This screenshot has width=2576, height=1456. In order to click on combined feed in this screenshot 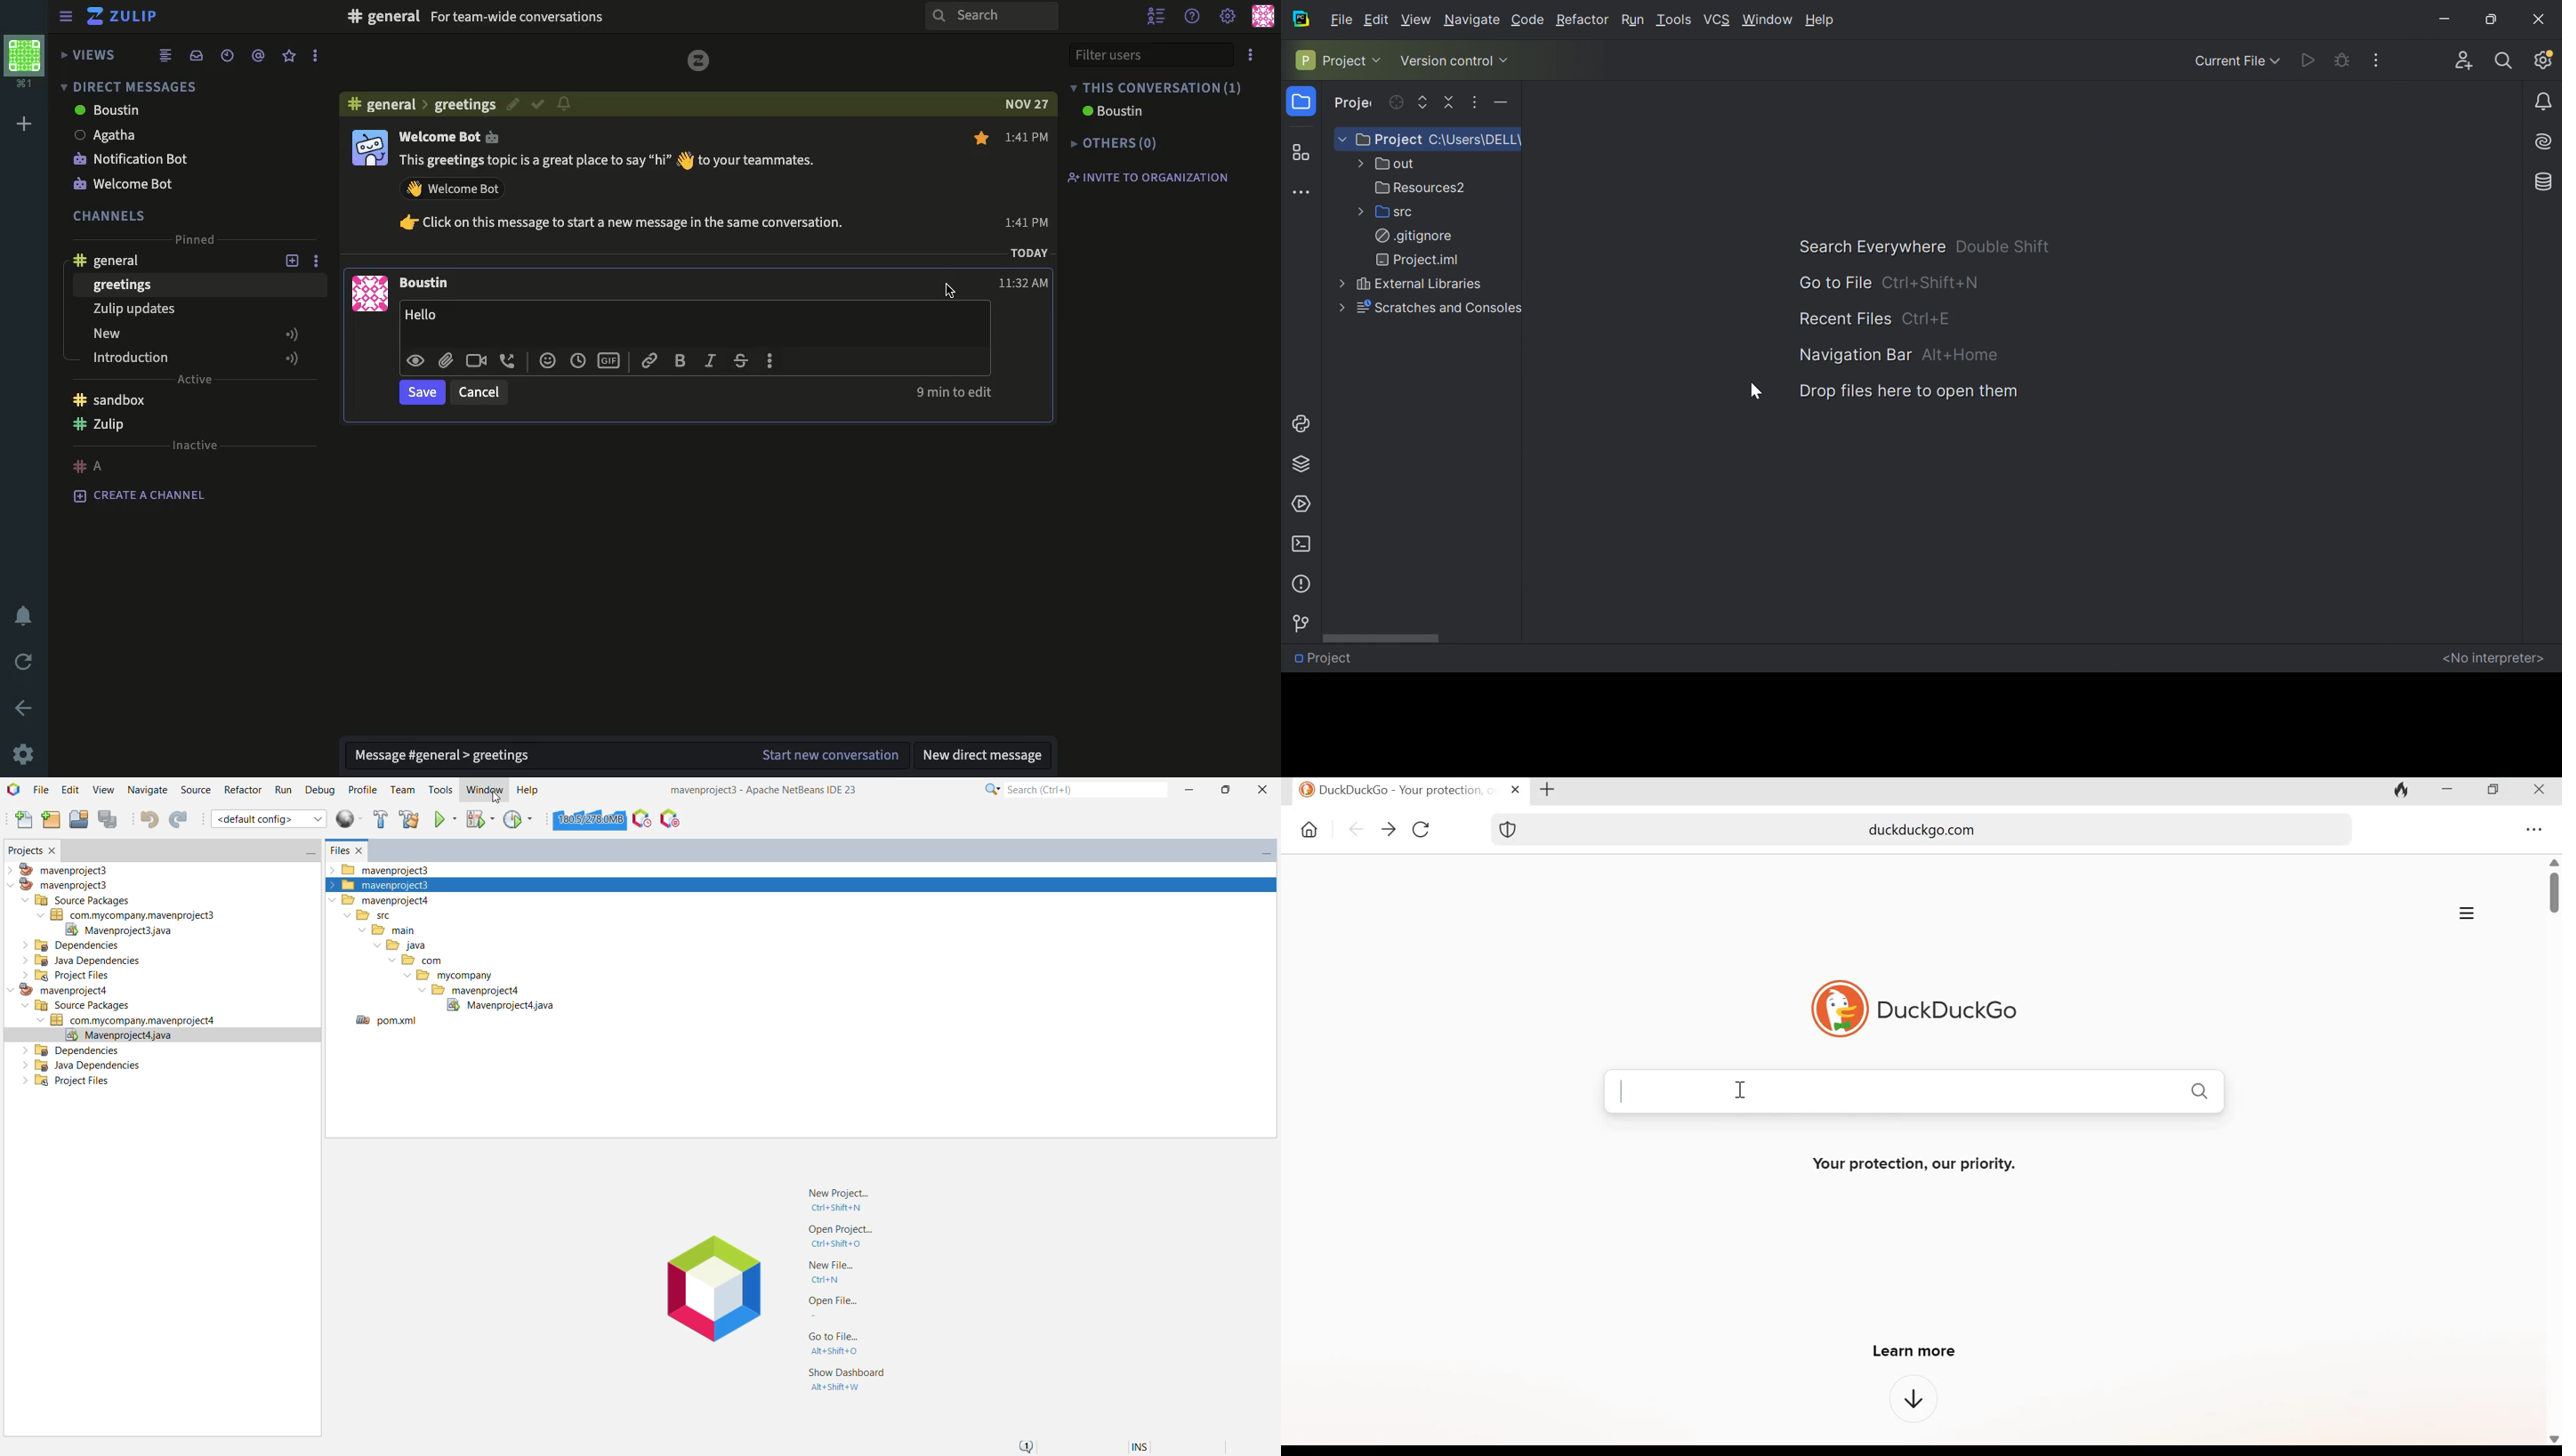, I will do `click(165, 56)`.